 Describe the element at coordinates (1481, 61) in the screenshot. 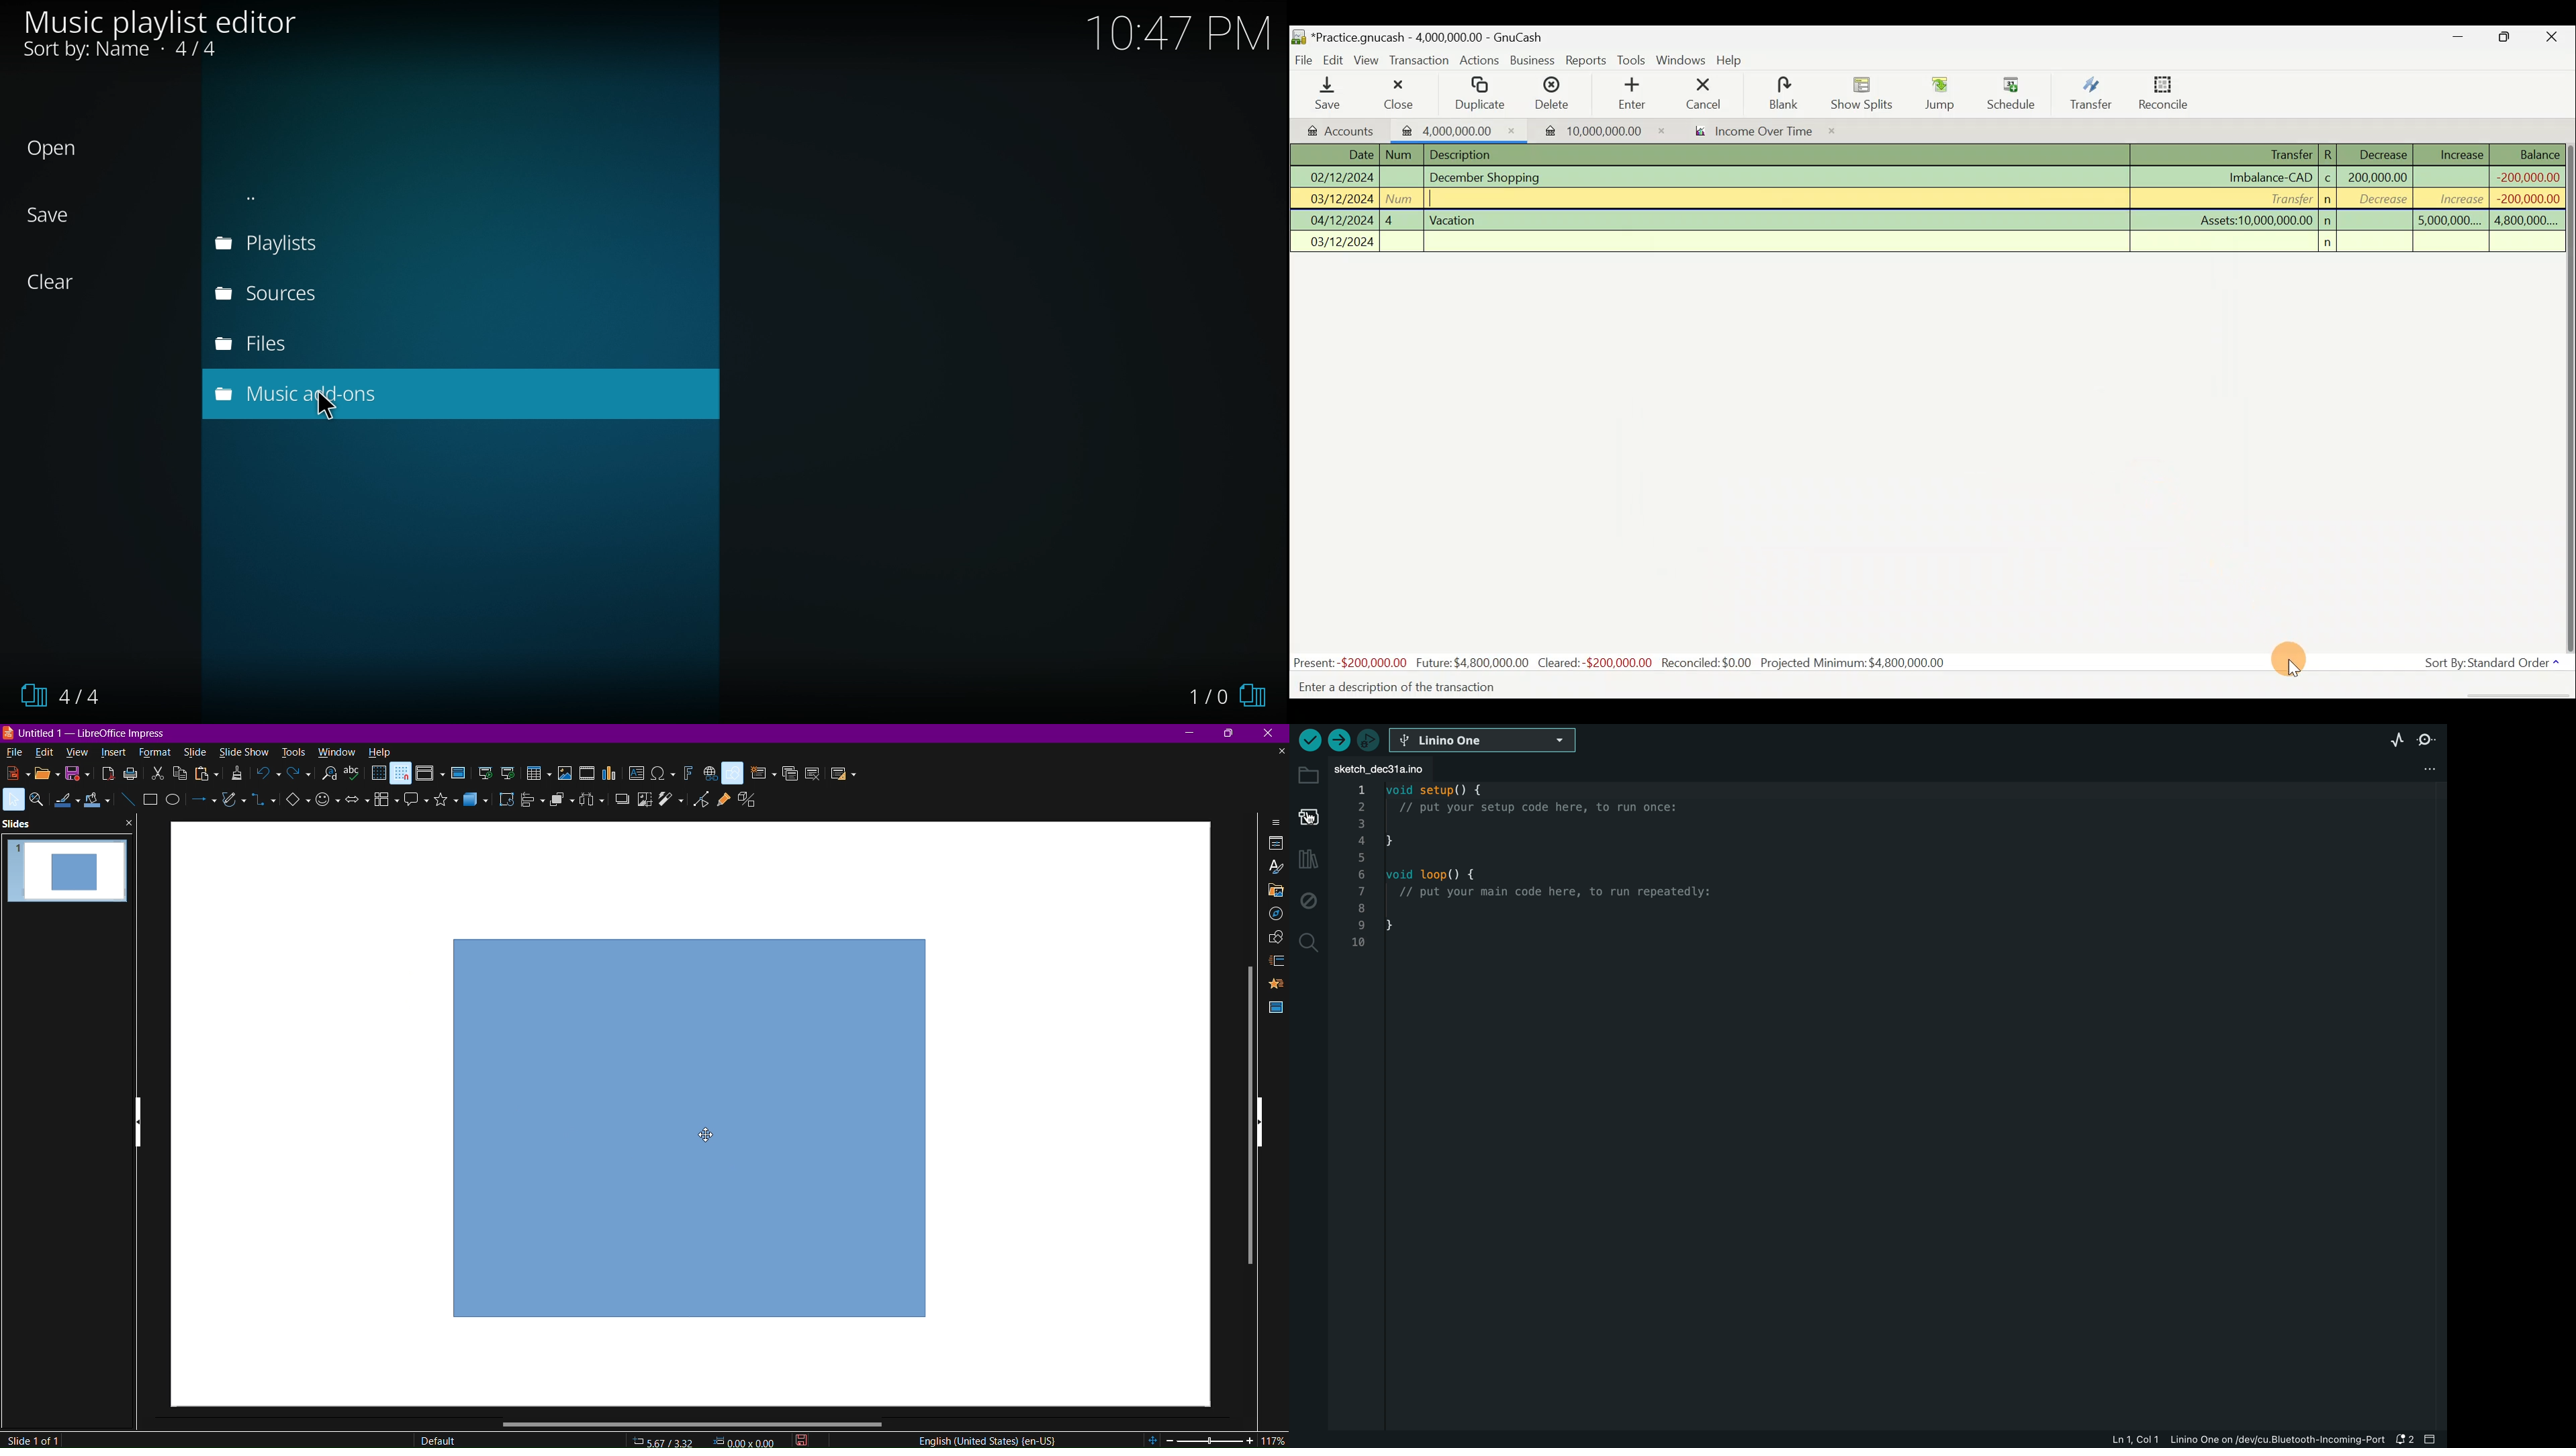

I see `Actions` at that location.